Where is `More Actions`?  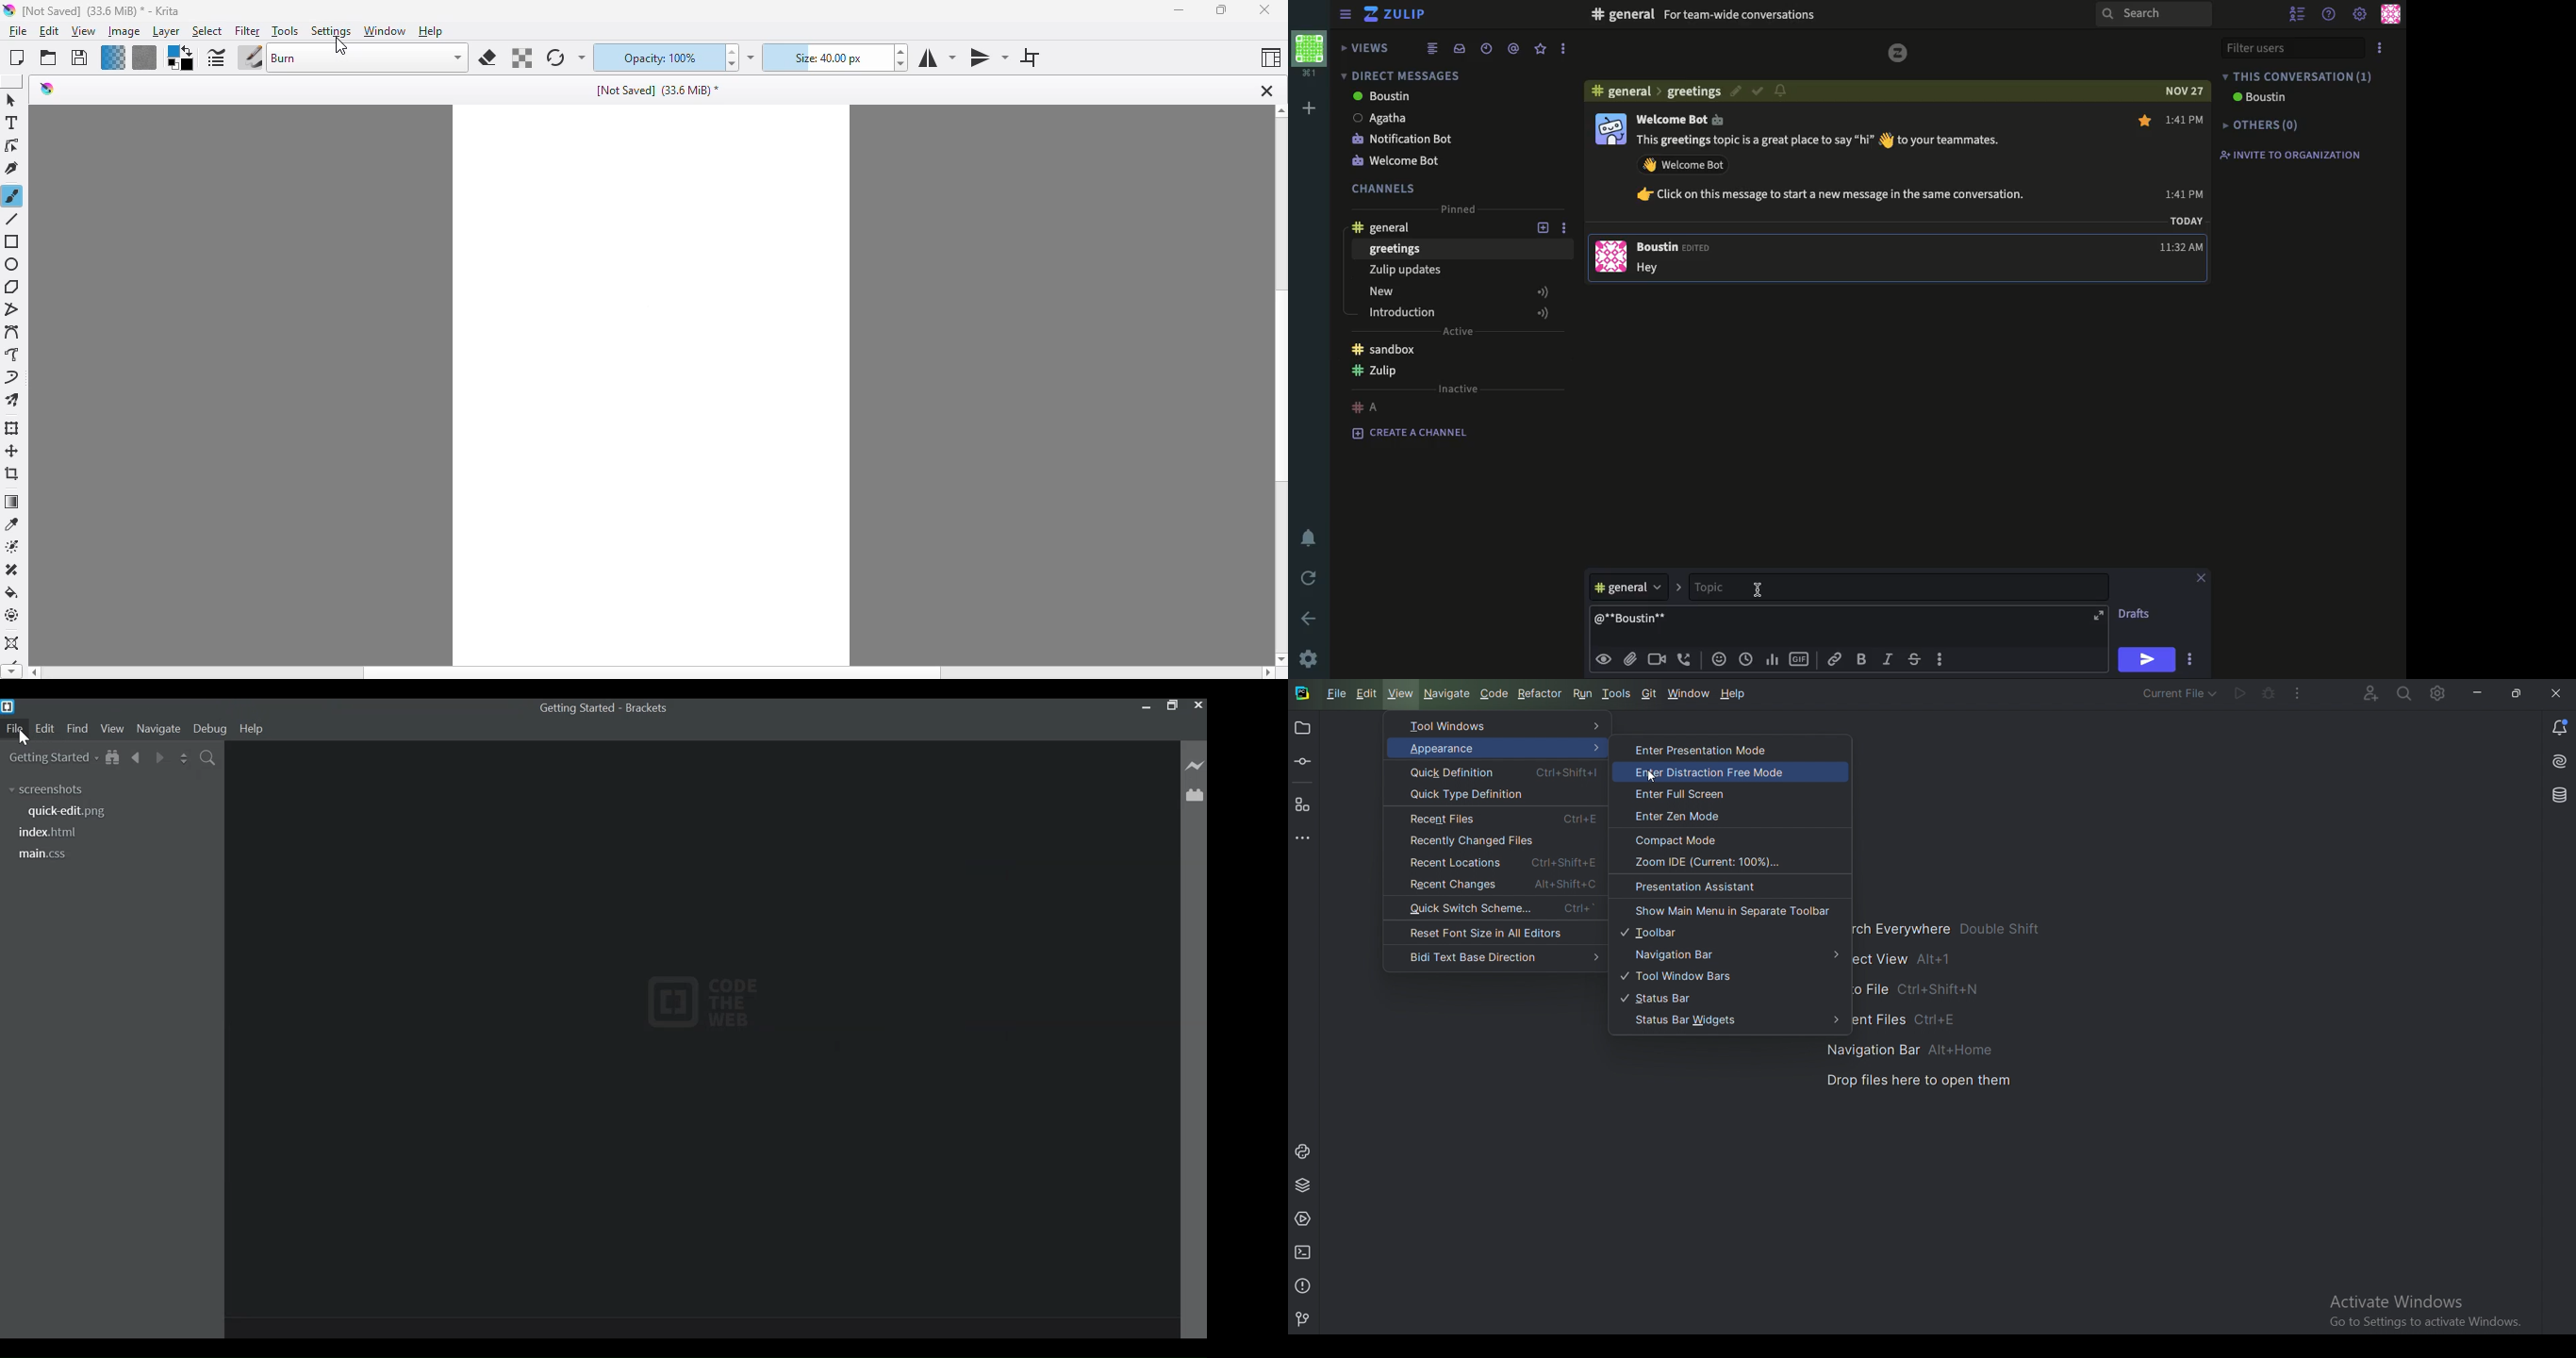
More Actions is located at coordinates (2298, 693).